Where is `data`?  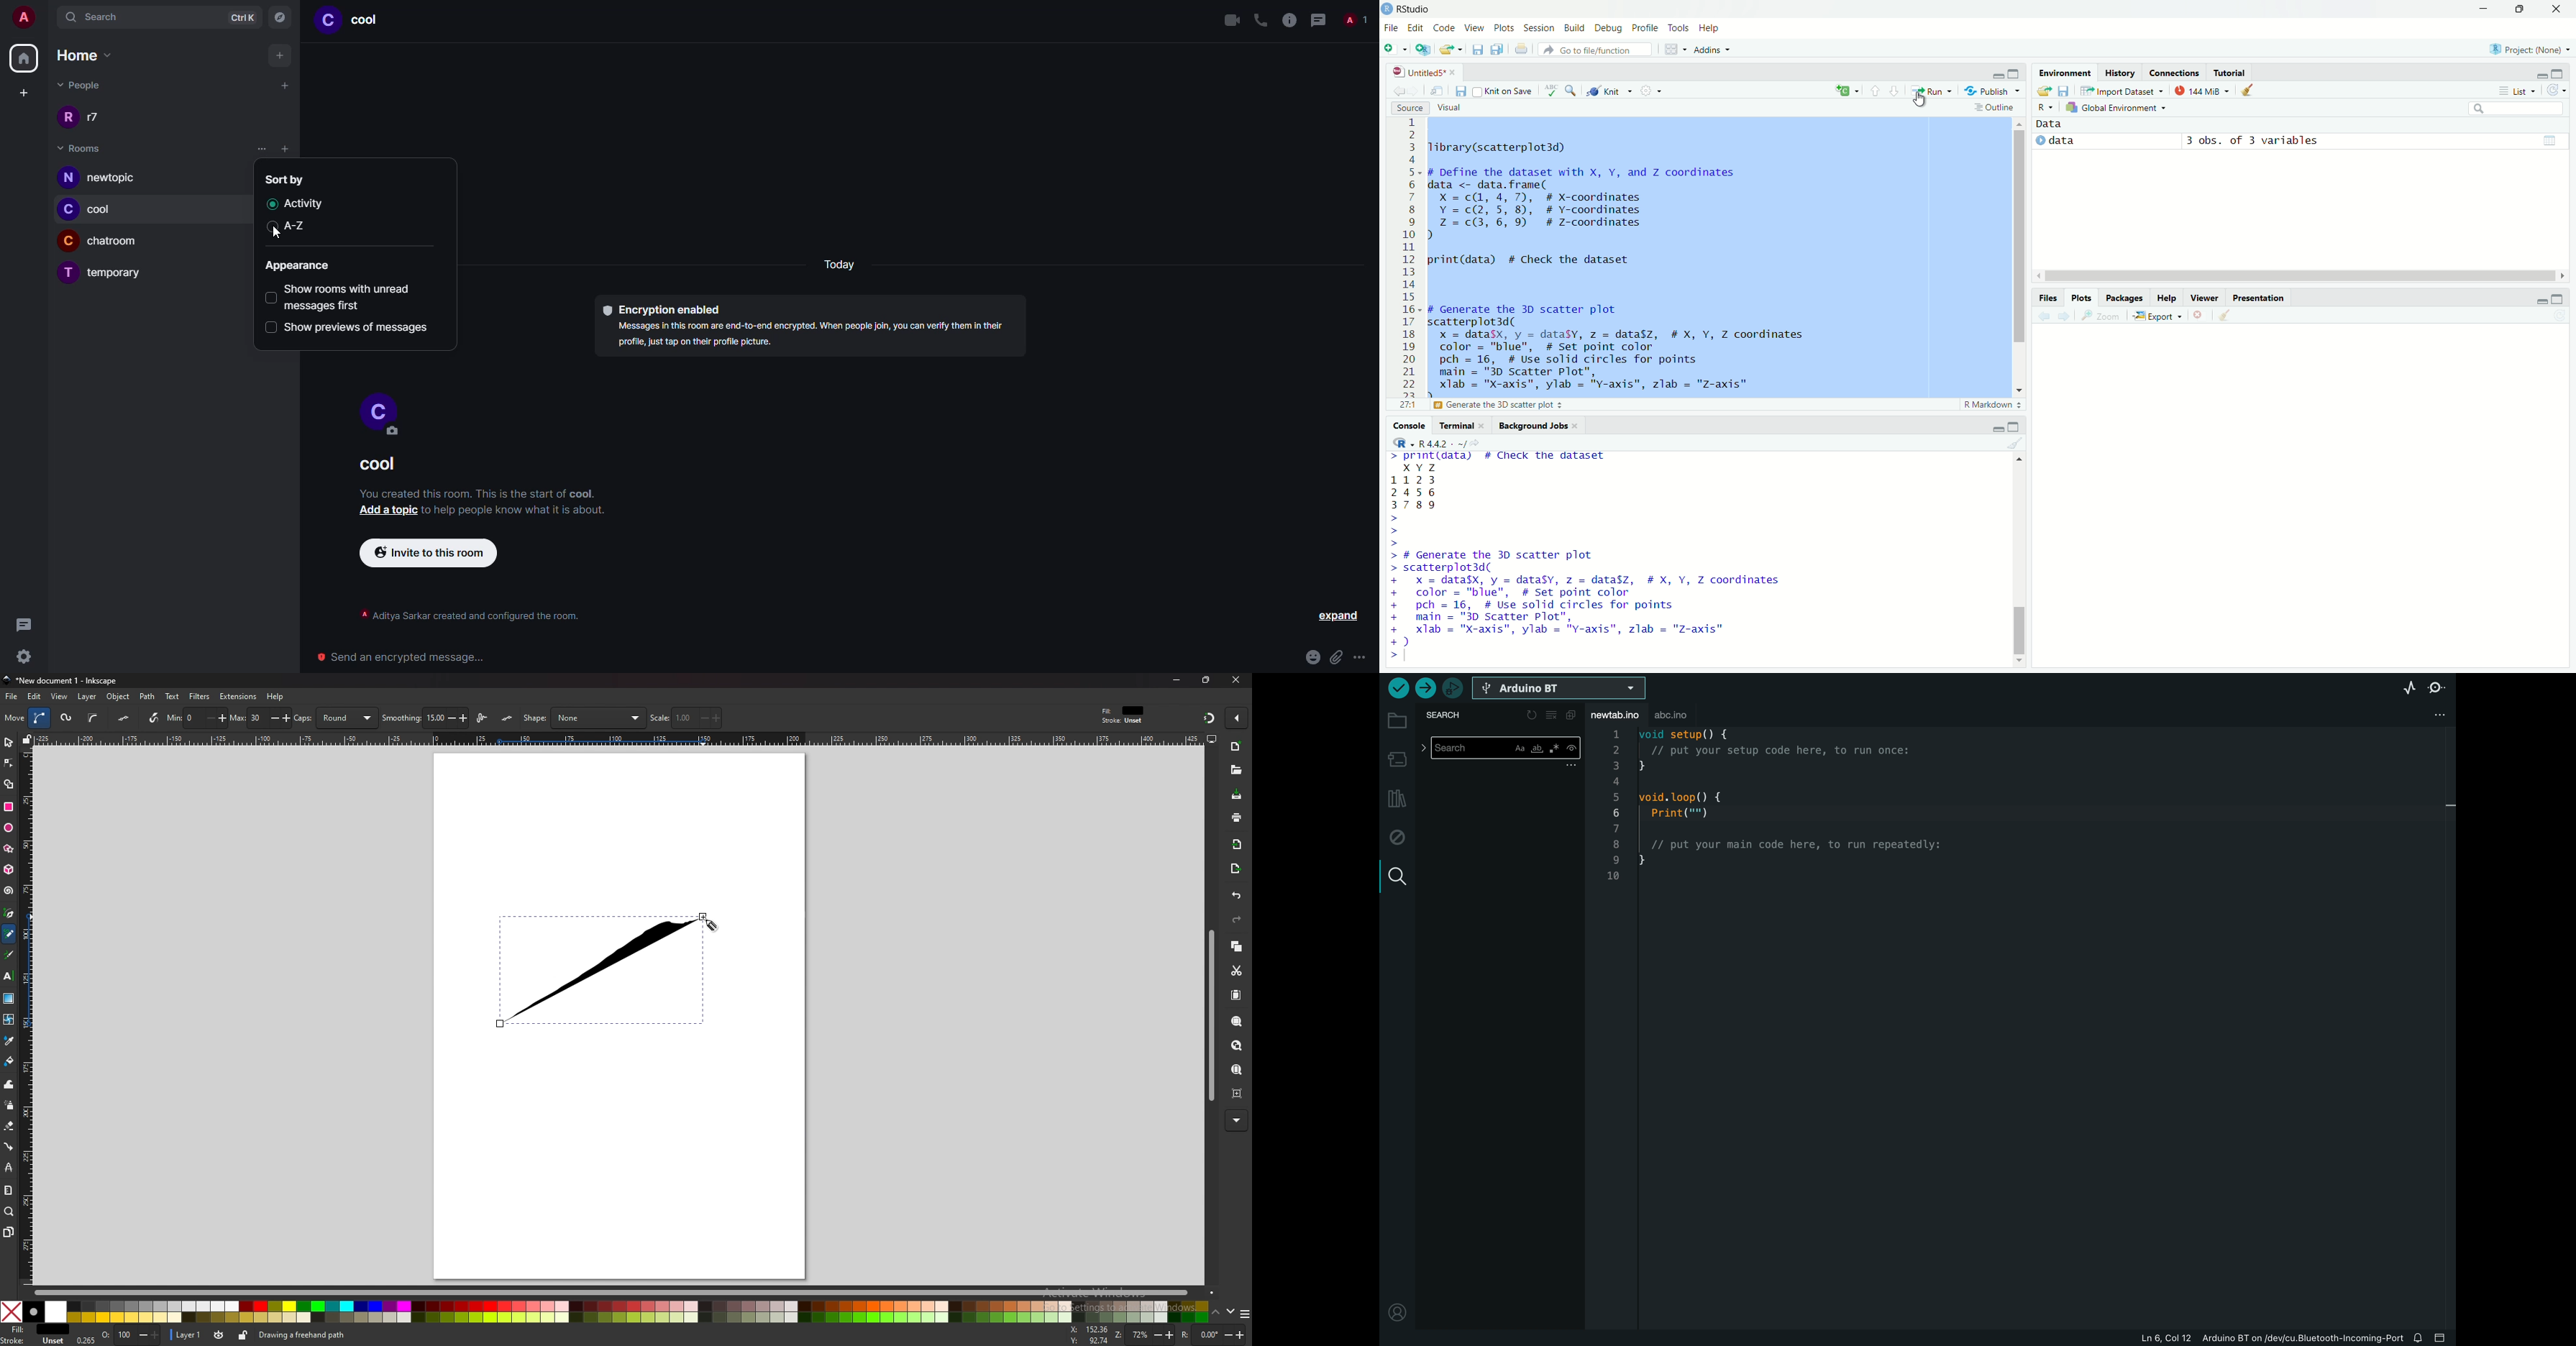 data is located at coordinates (2051, 124).